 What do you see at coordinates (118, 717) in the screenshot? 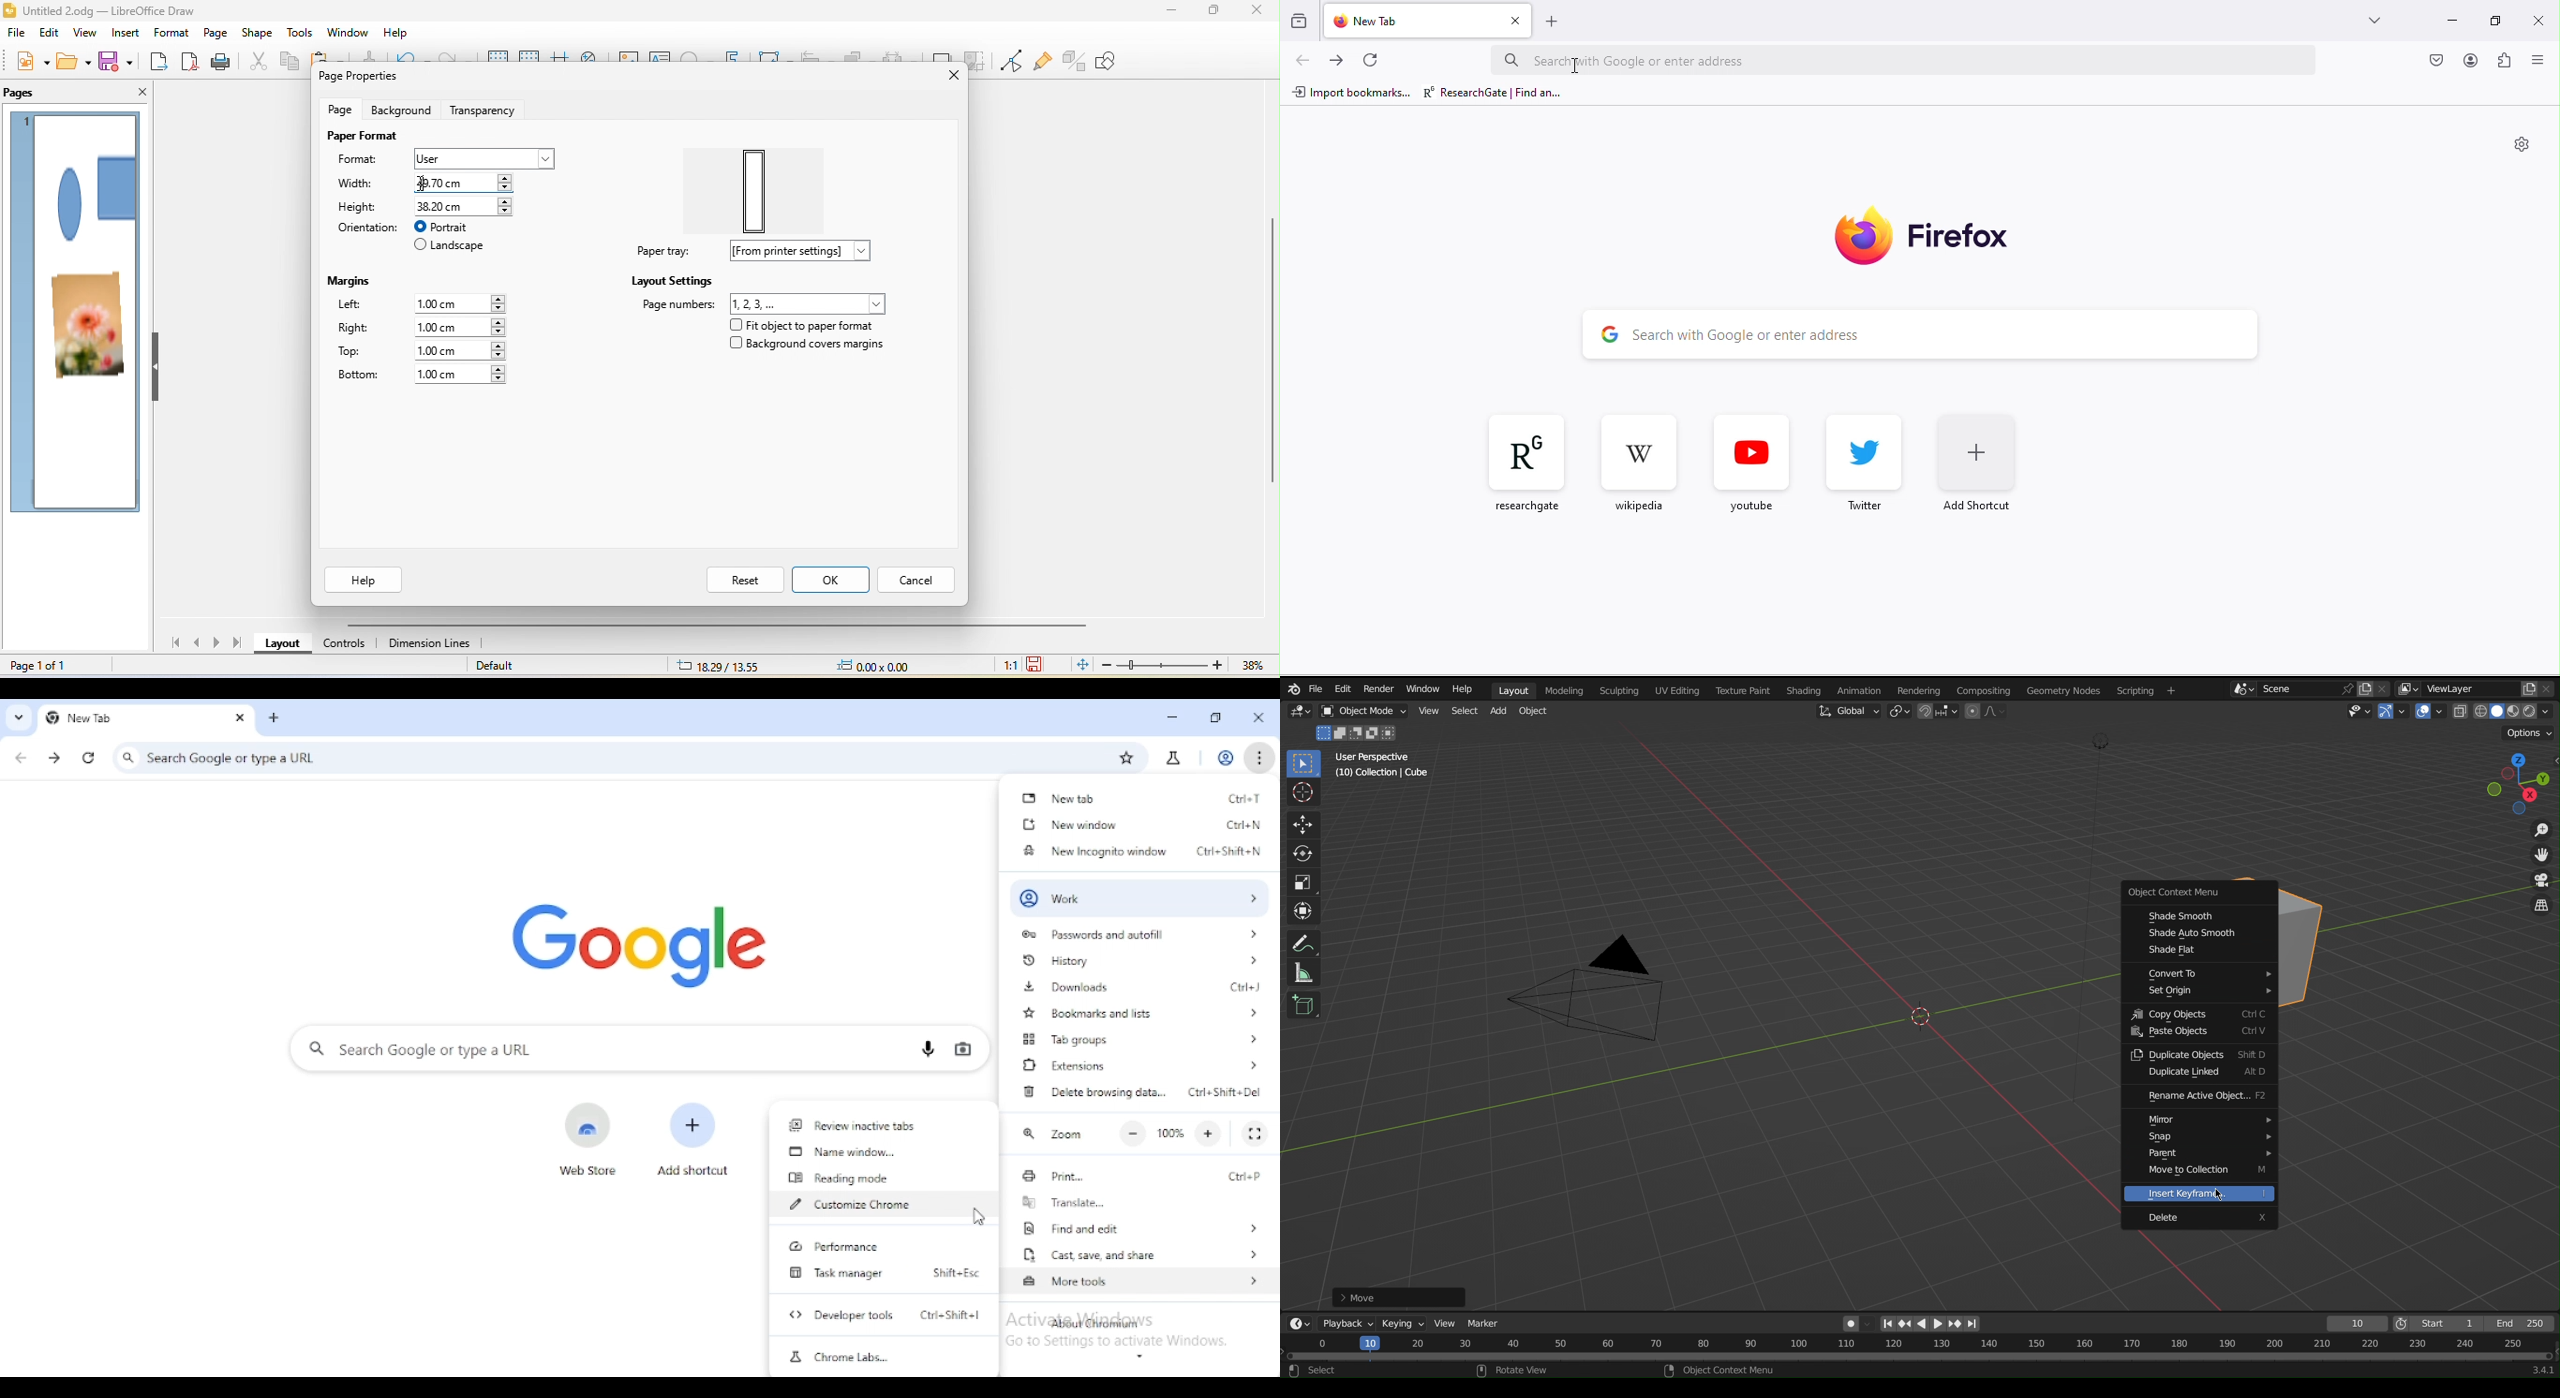
I see `new tab` at bounding box center [118, 717].